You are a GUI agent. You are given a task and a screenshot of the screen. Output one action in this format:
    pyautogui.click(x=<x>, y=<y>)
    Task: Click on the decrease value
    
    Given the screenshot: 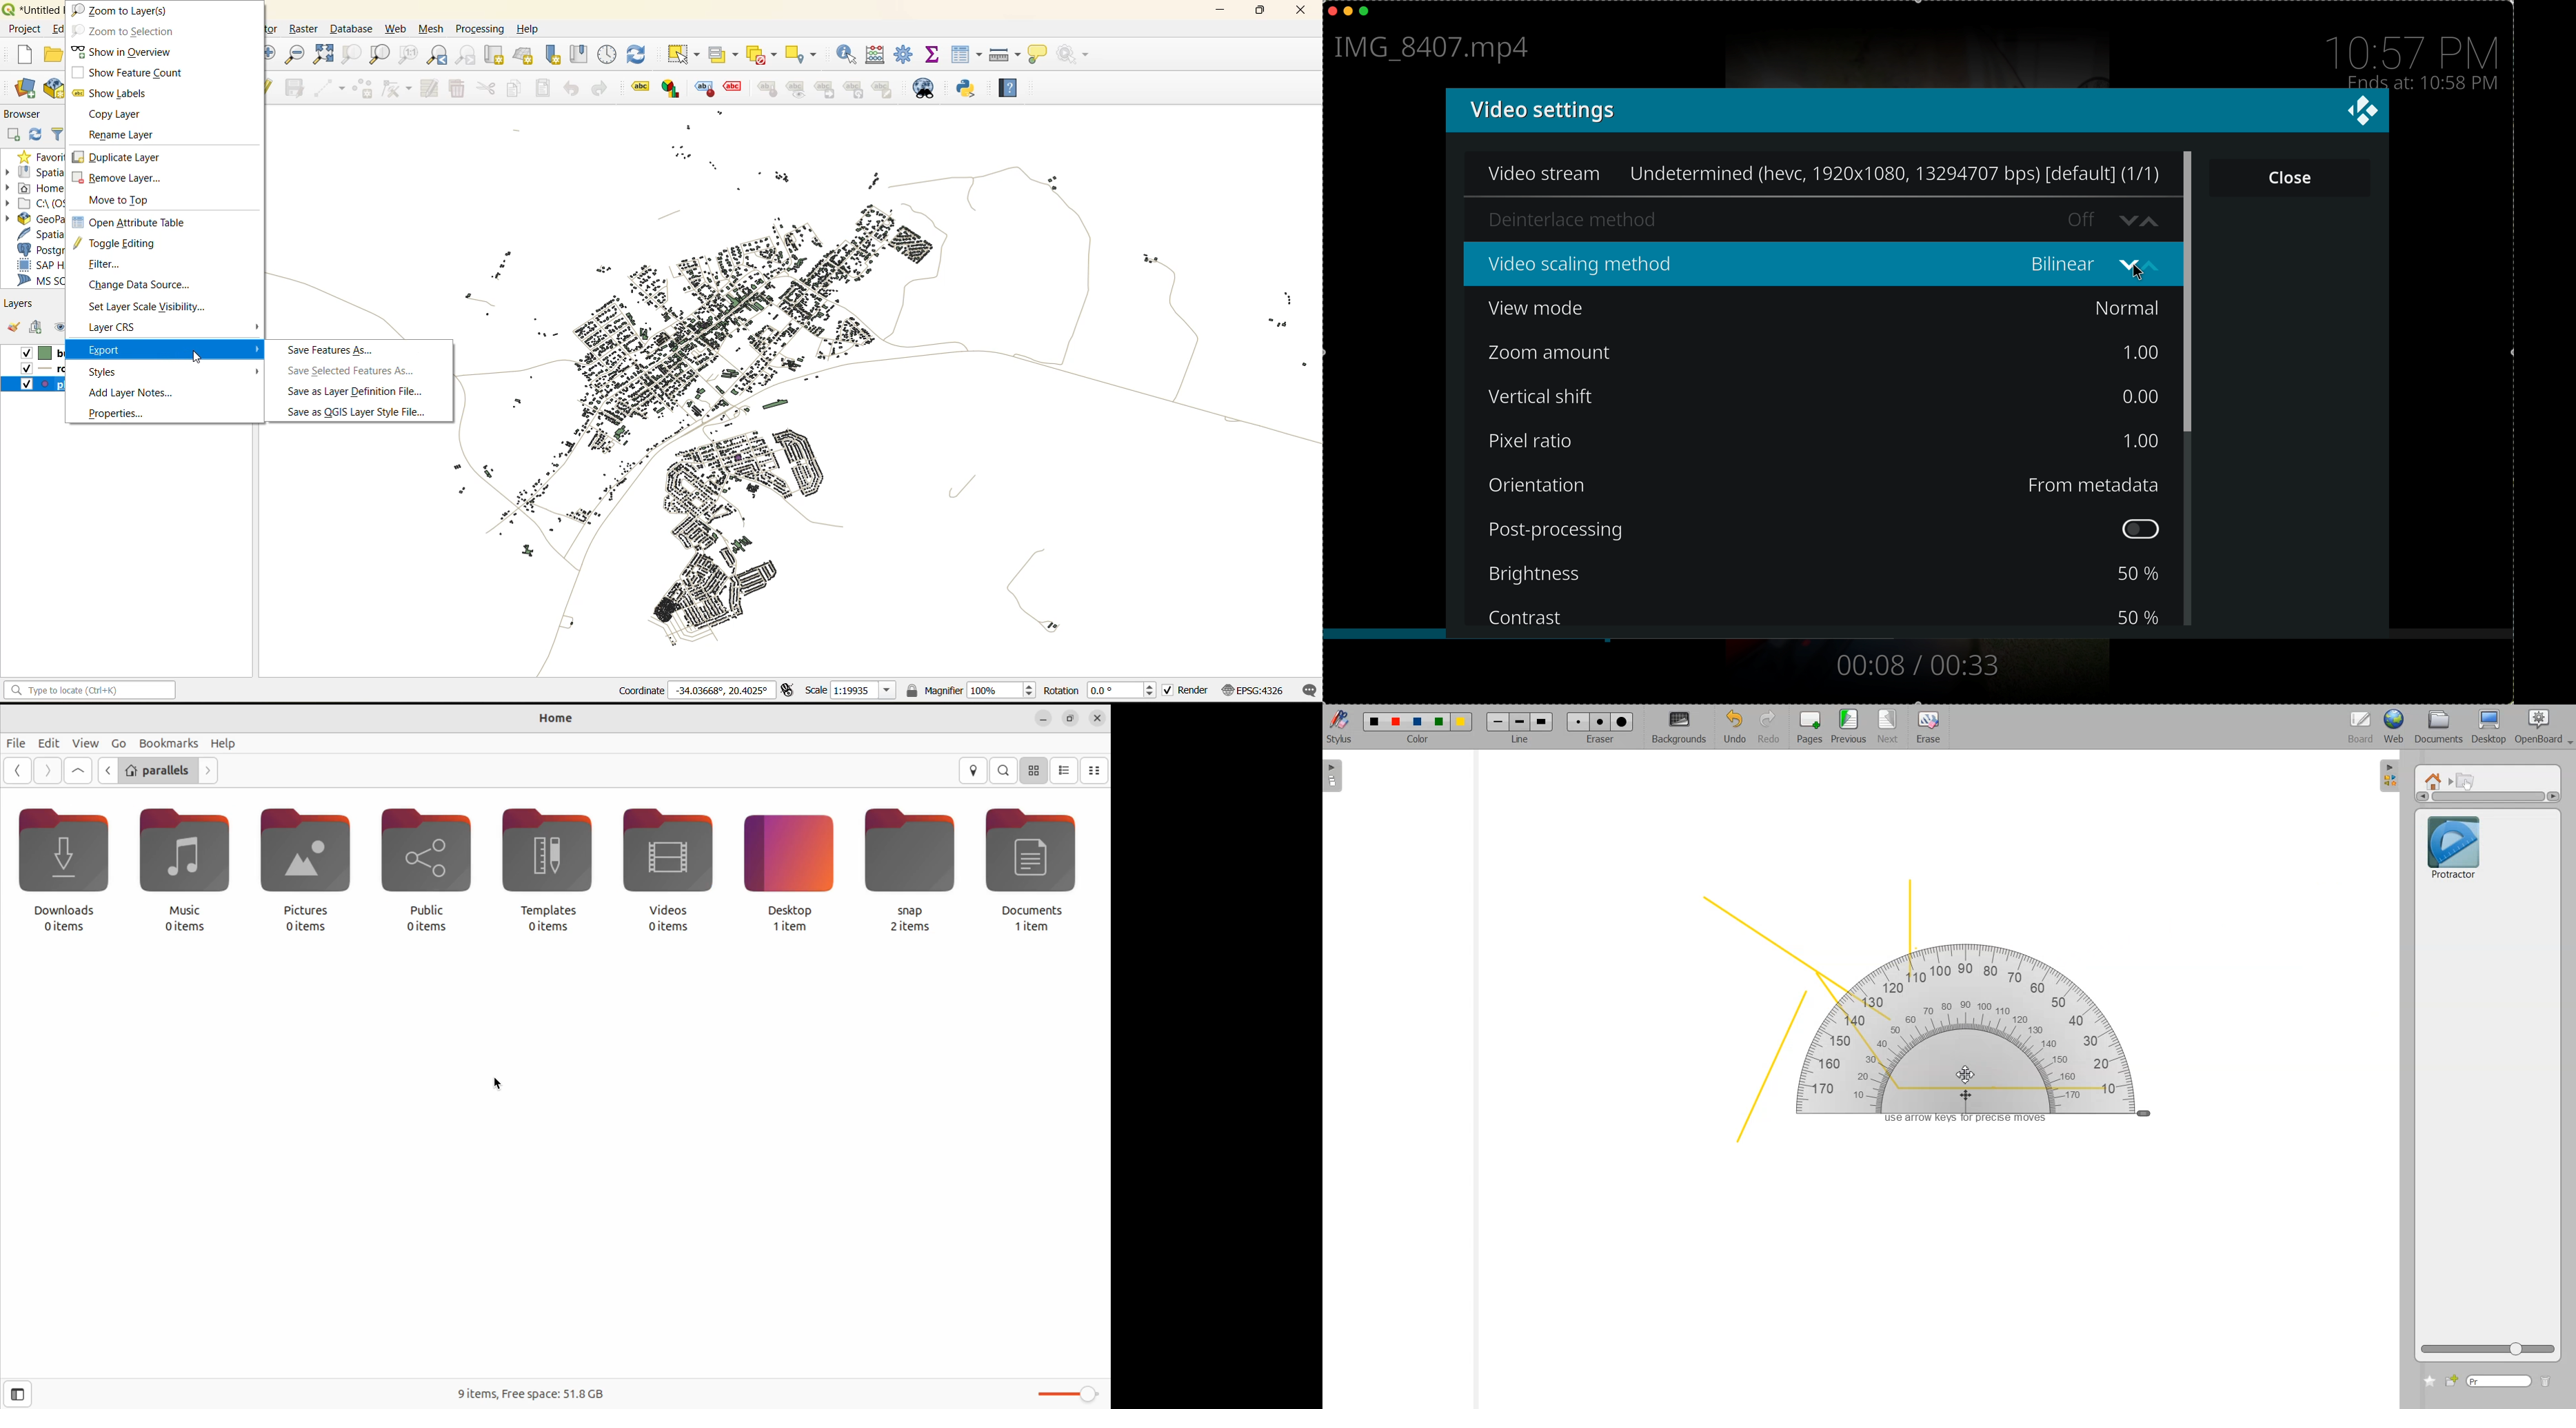 What is the action you would take?
    pyautogui.click(x=2126, y=218)
    